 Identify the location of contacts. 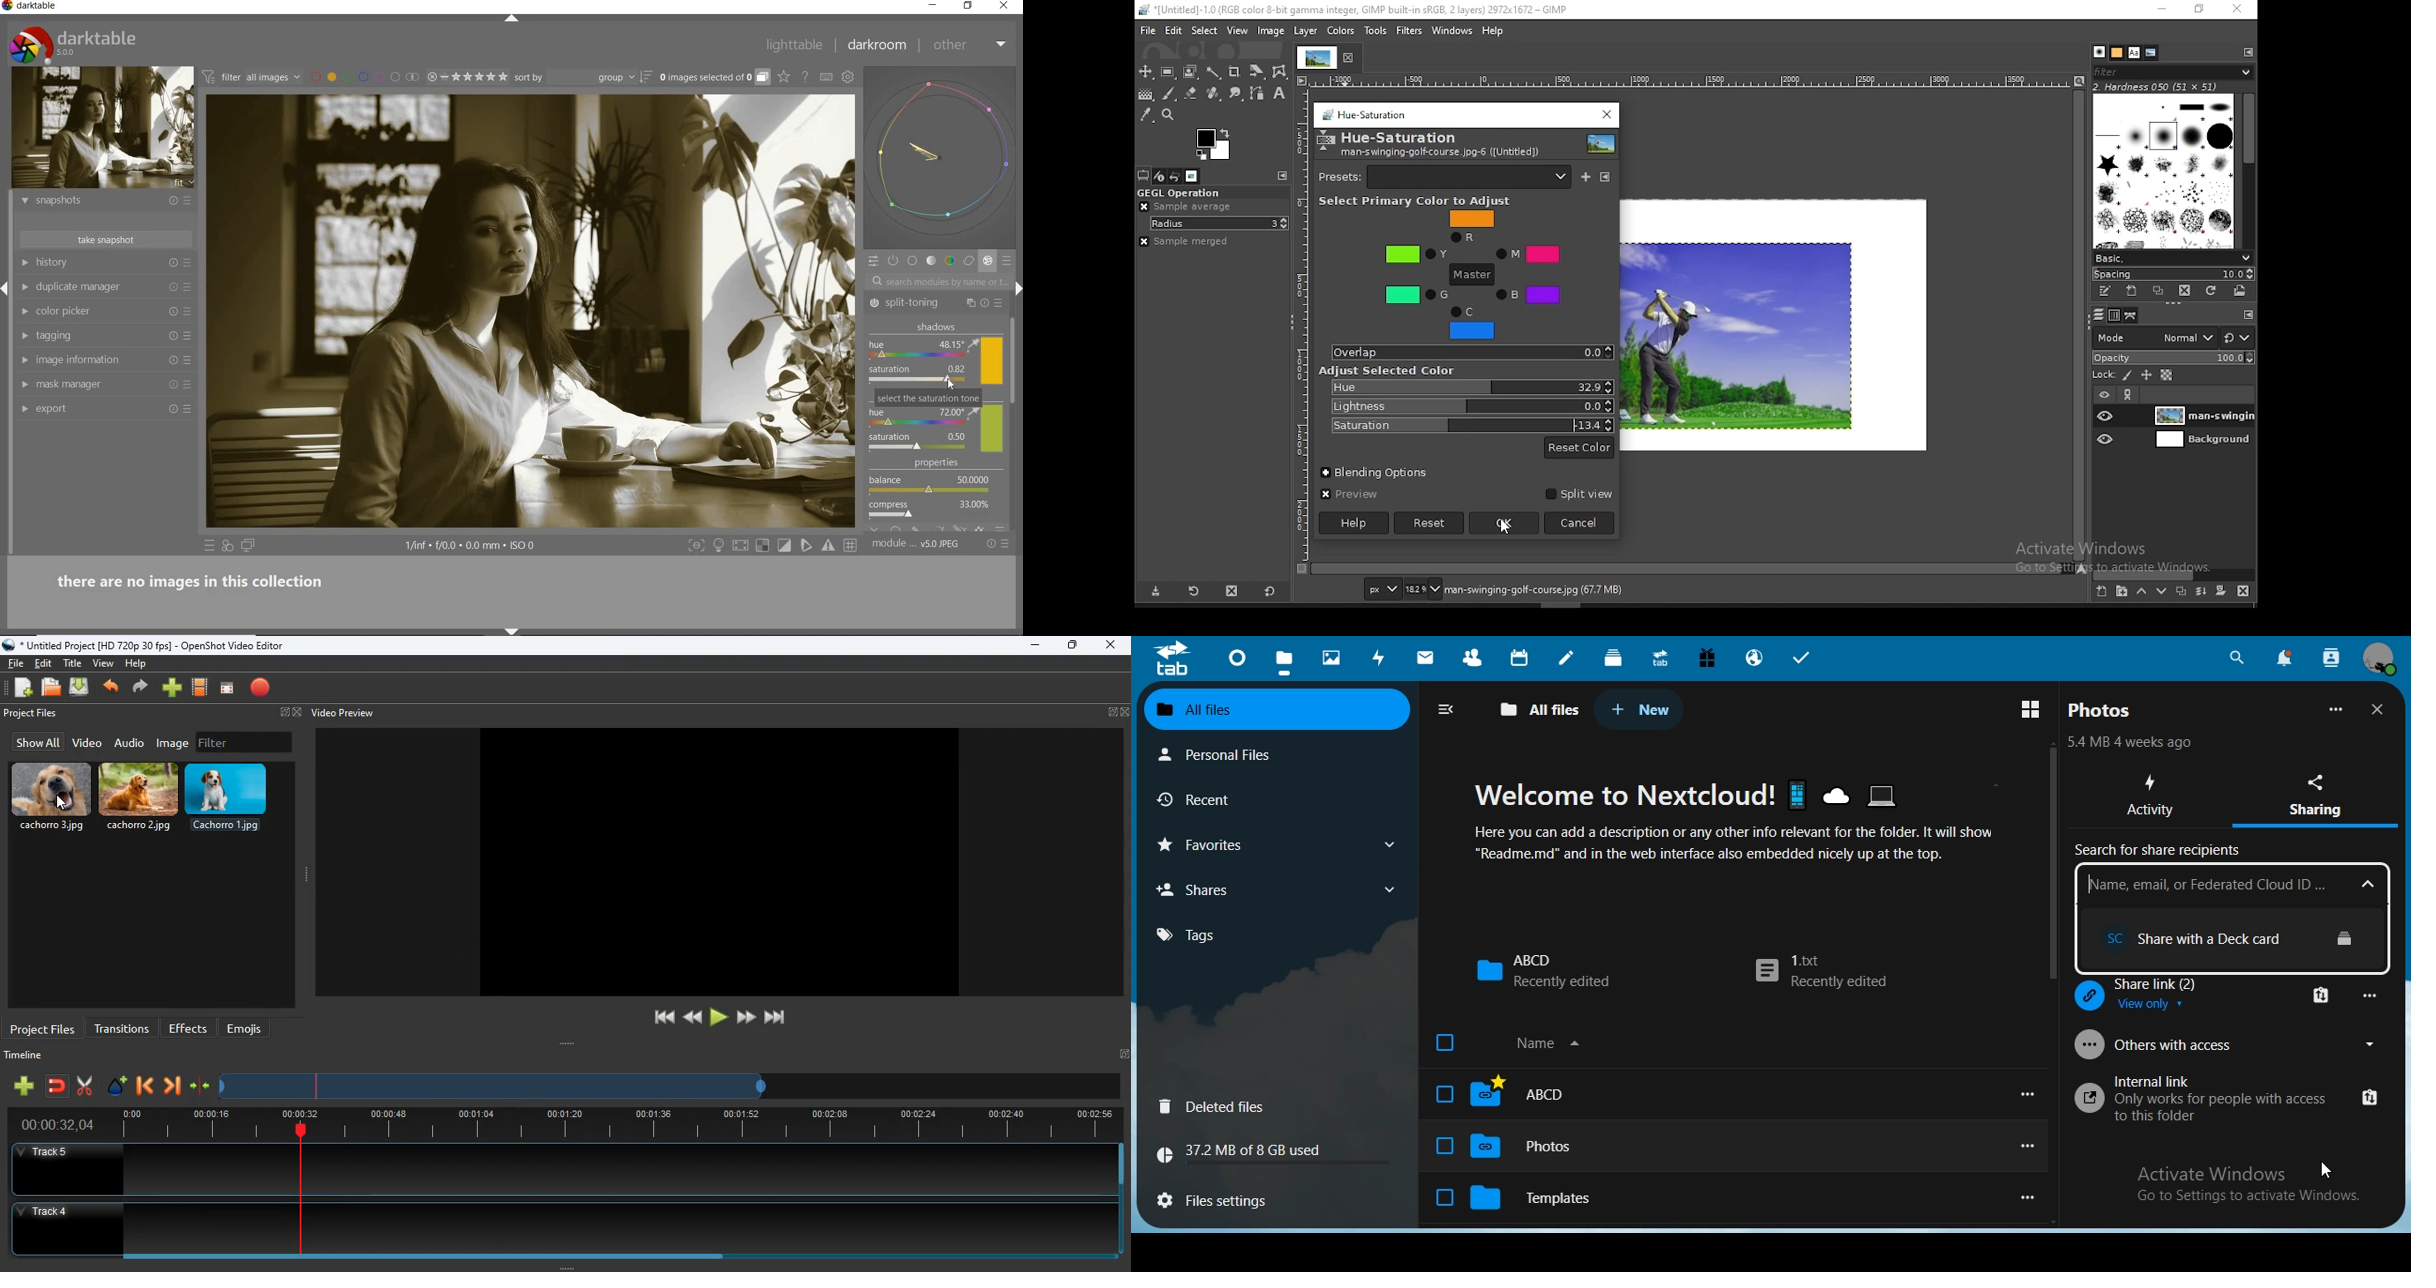
(1478, 659).